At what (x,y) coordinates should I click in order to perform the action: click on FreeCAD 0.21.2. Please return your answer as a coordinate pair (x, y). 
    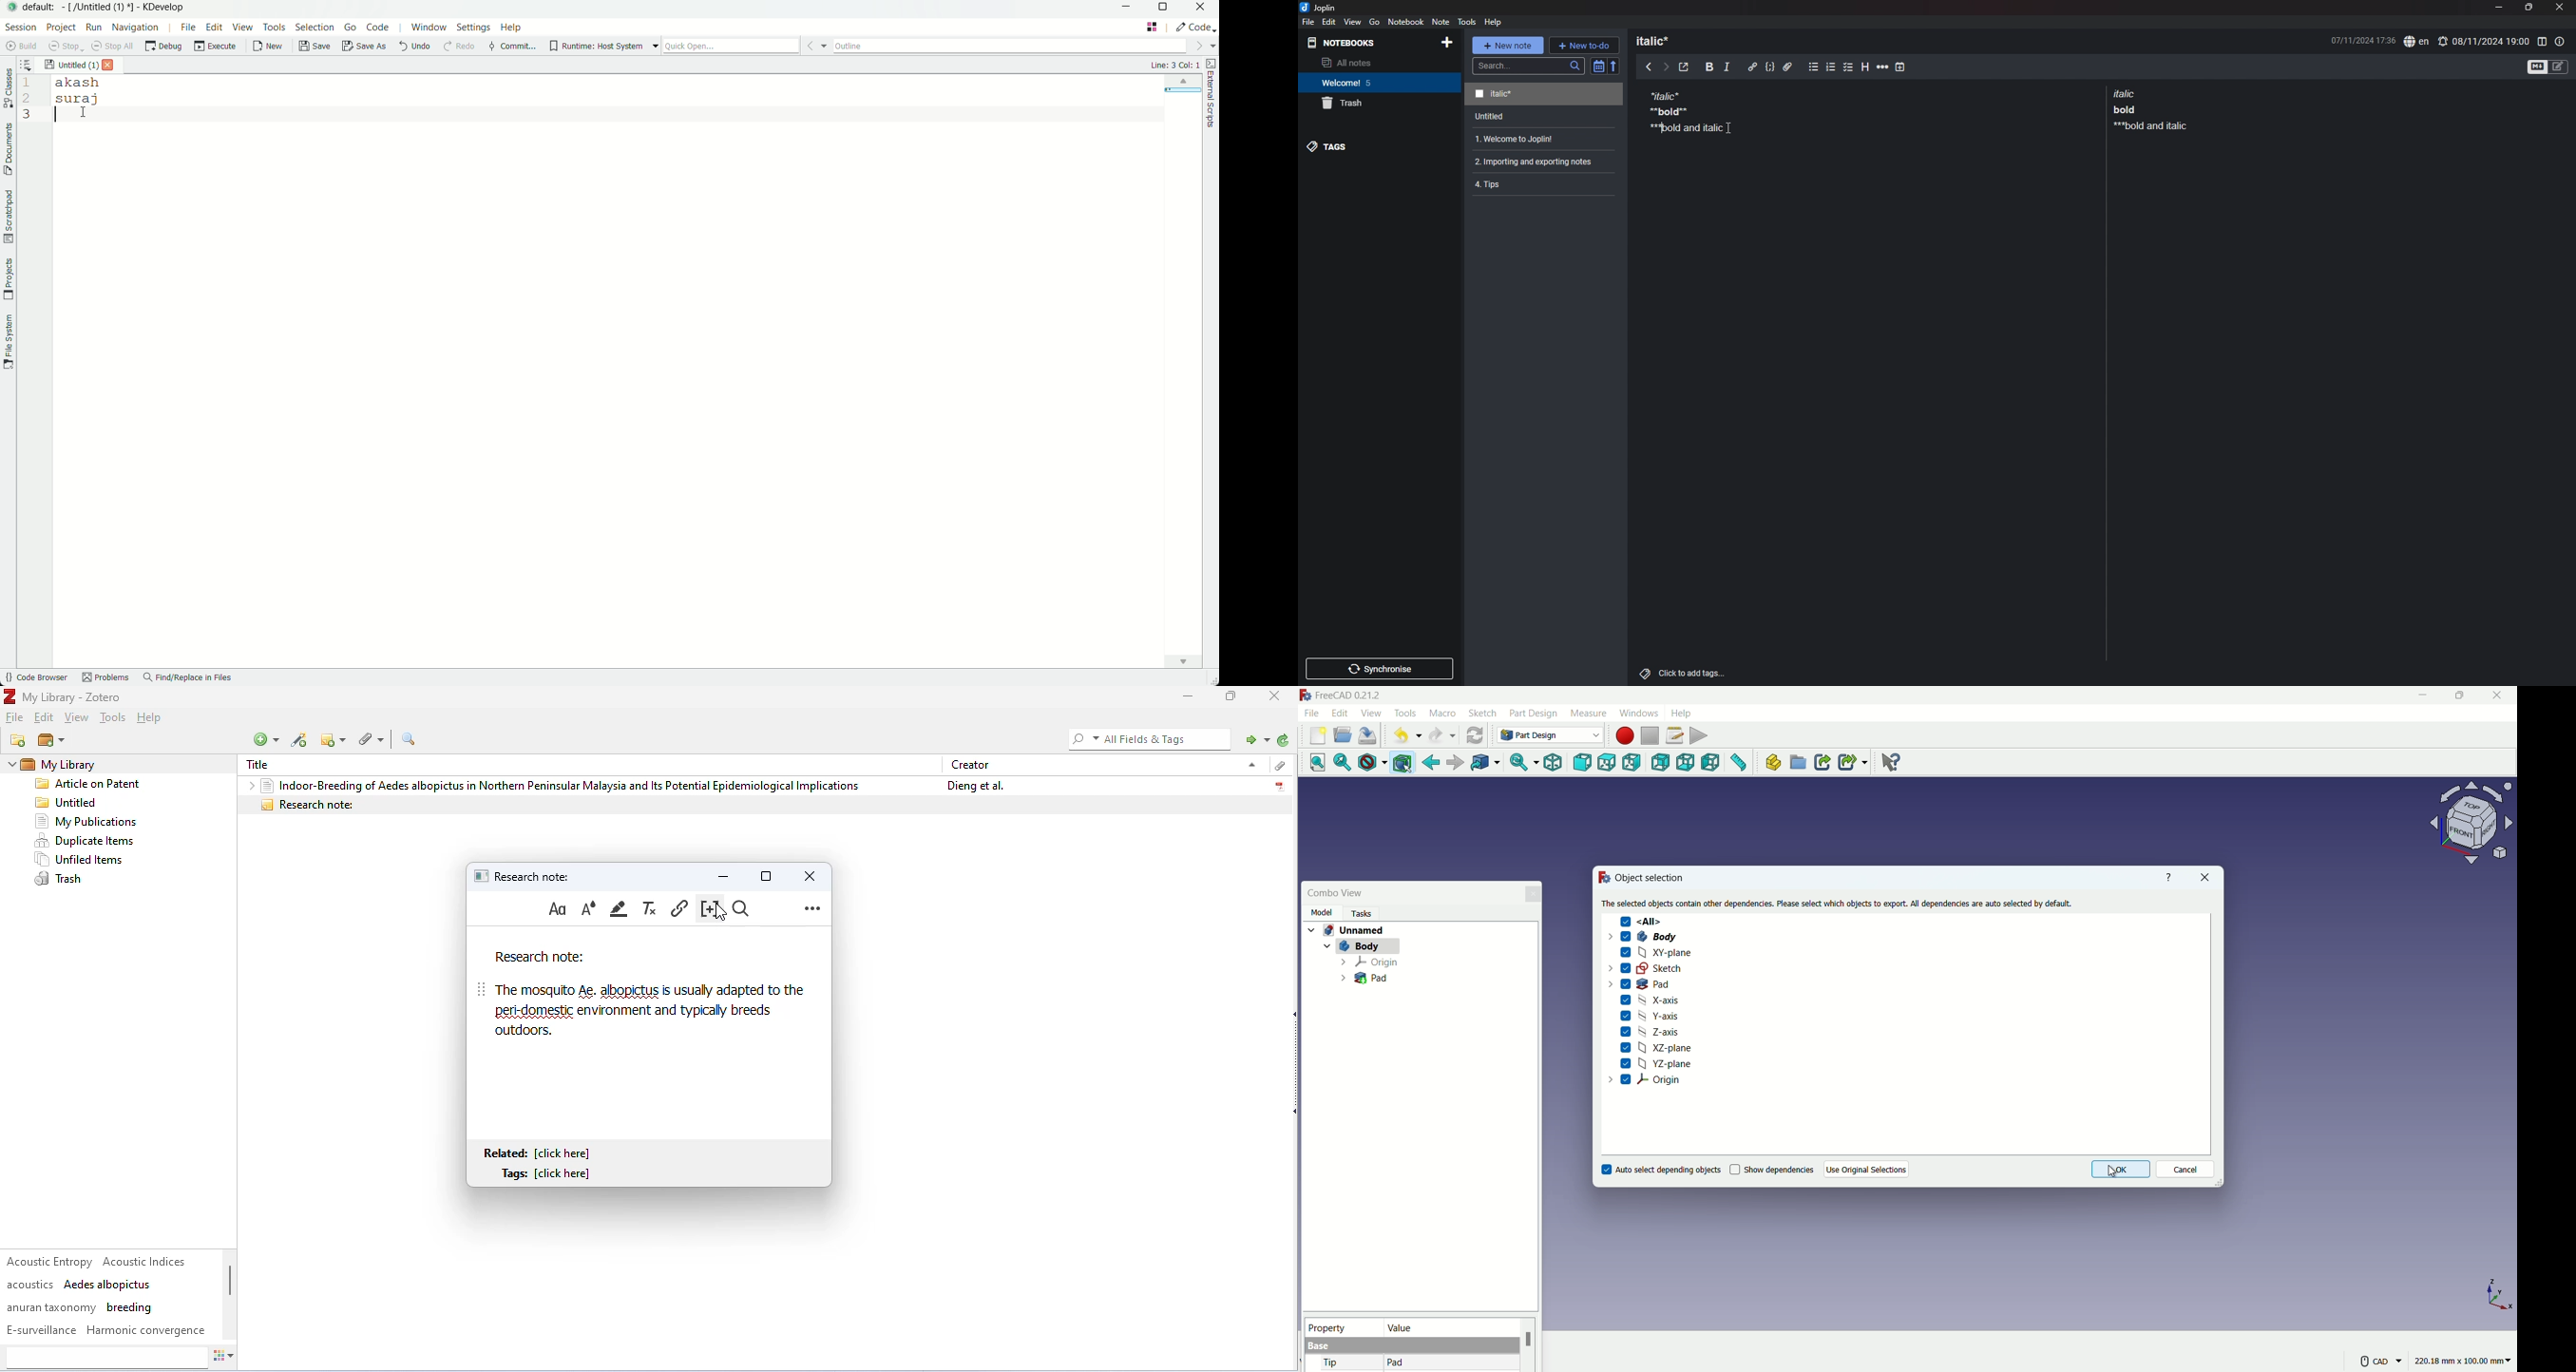
    Looking at the image, I should click on (1342, 694).